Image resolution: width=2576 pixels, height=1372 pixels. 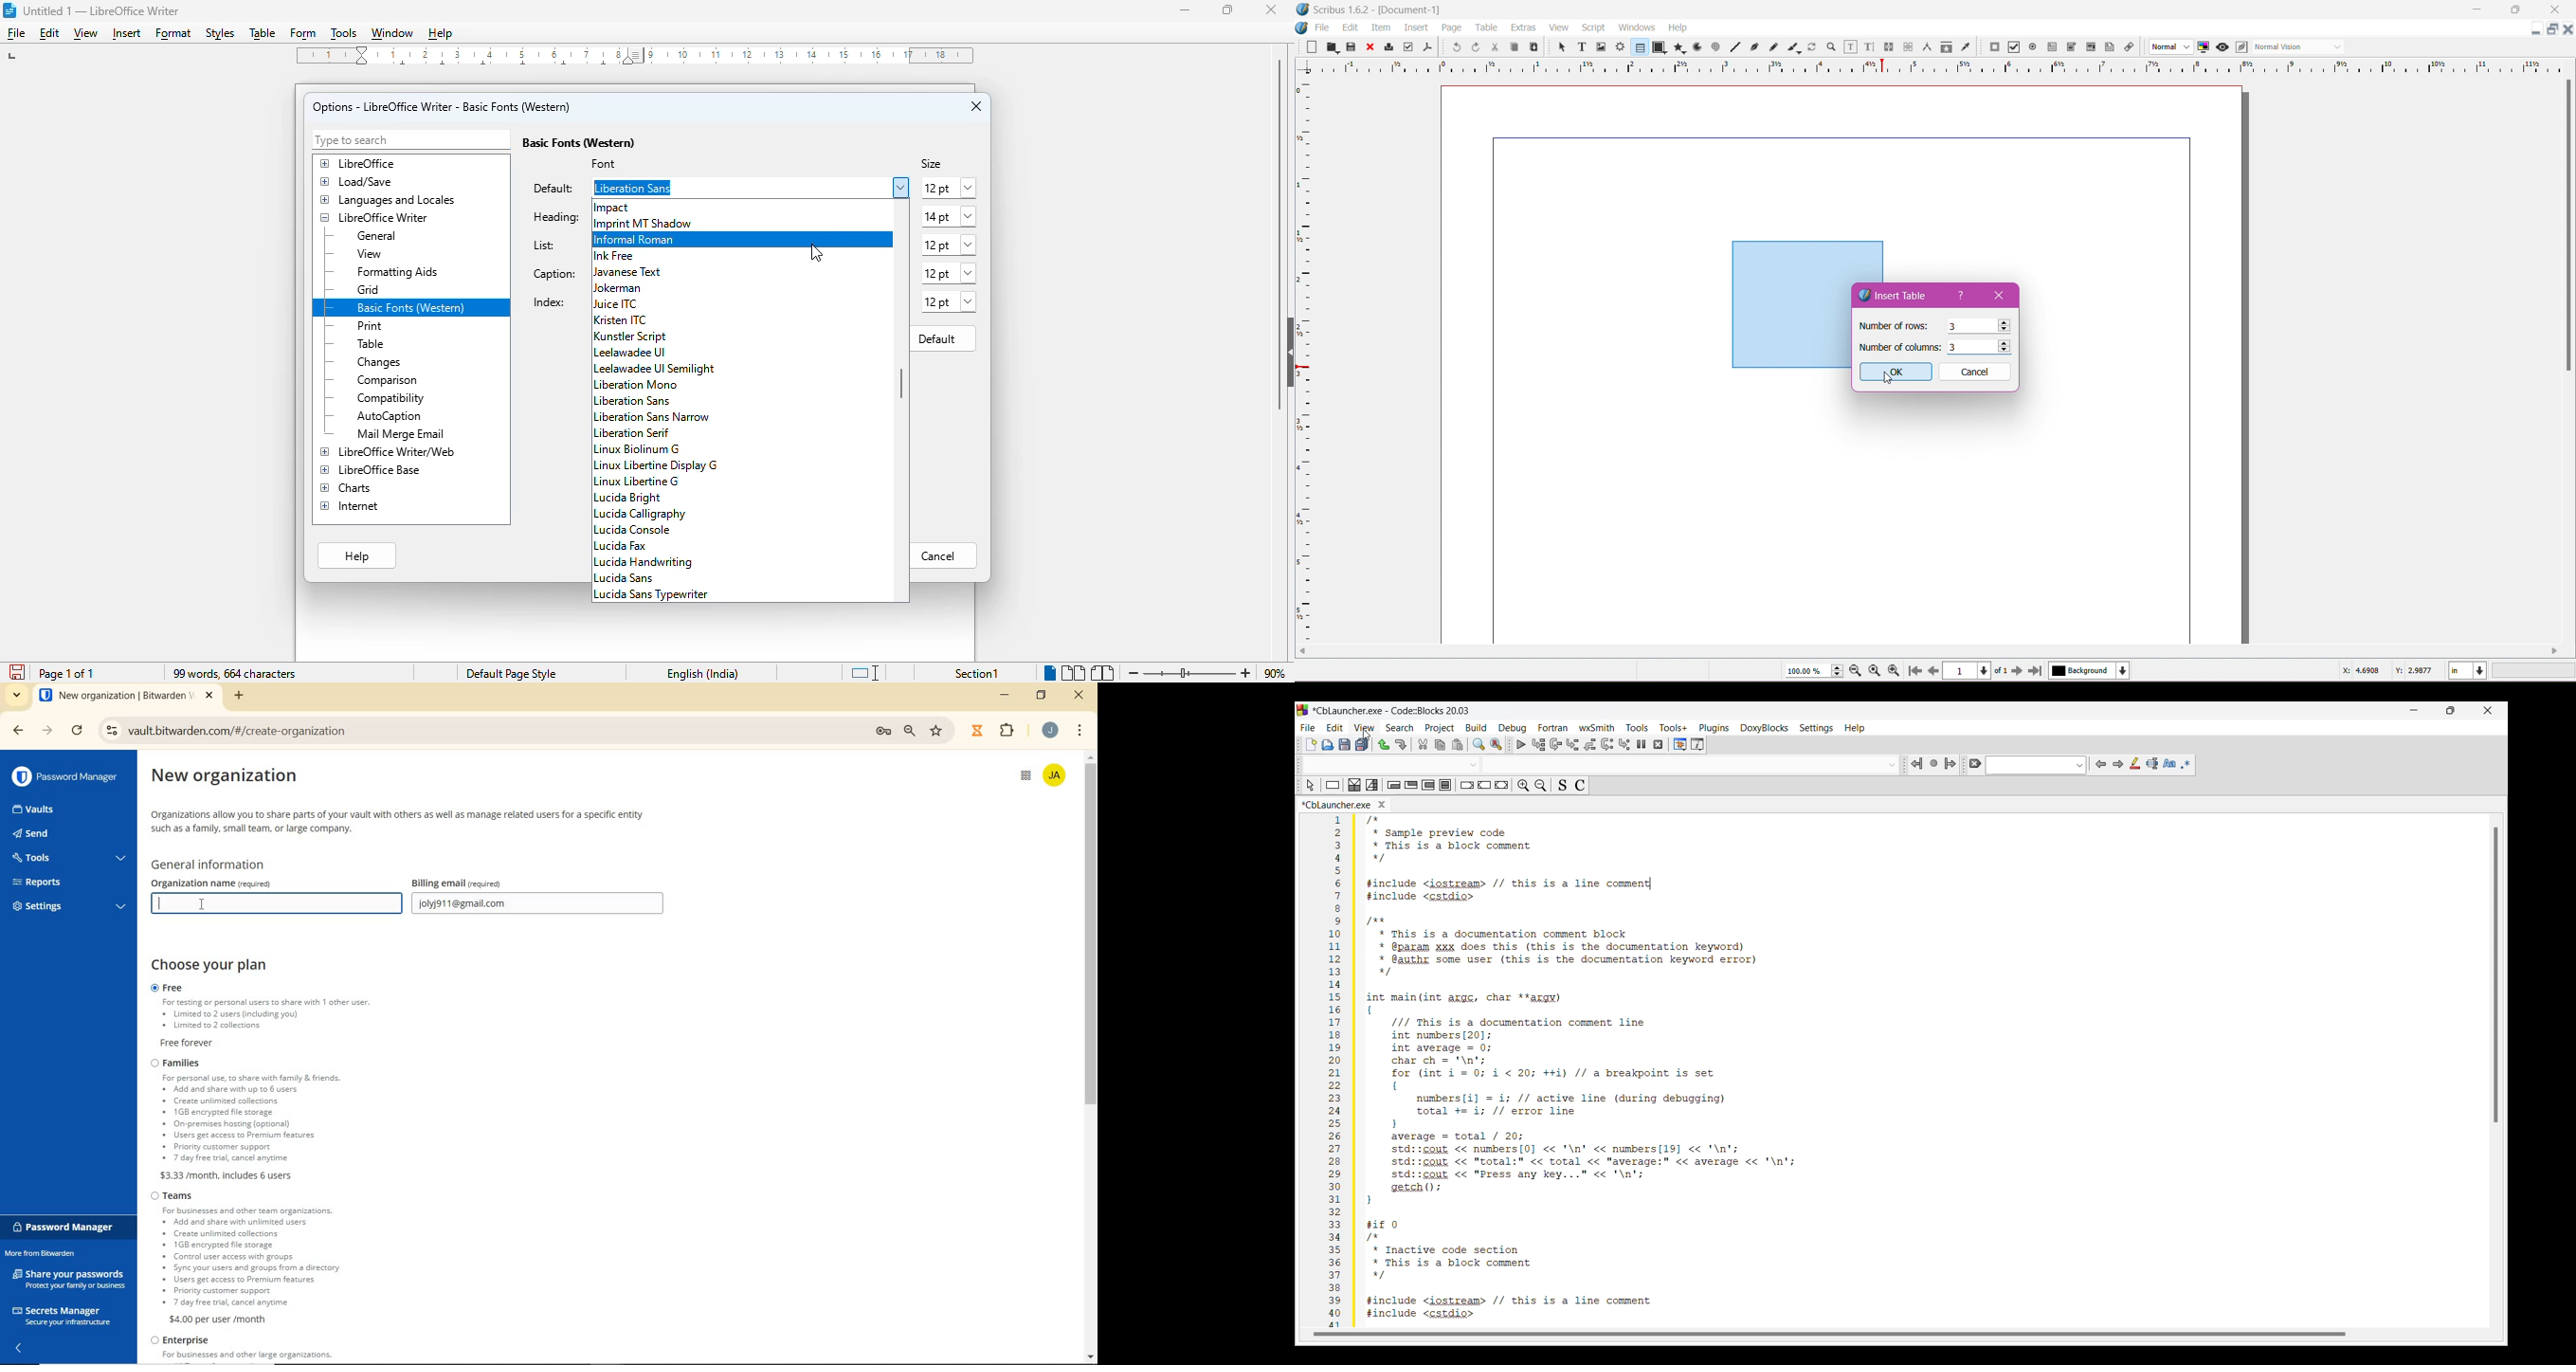 I want to click on book view, so click(x=1102, y=673).